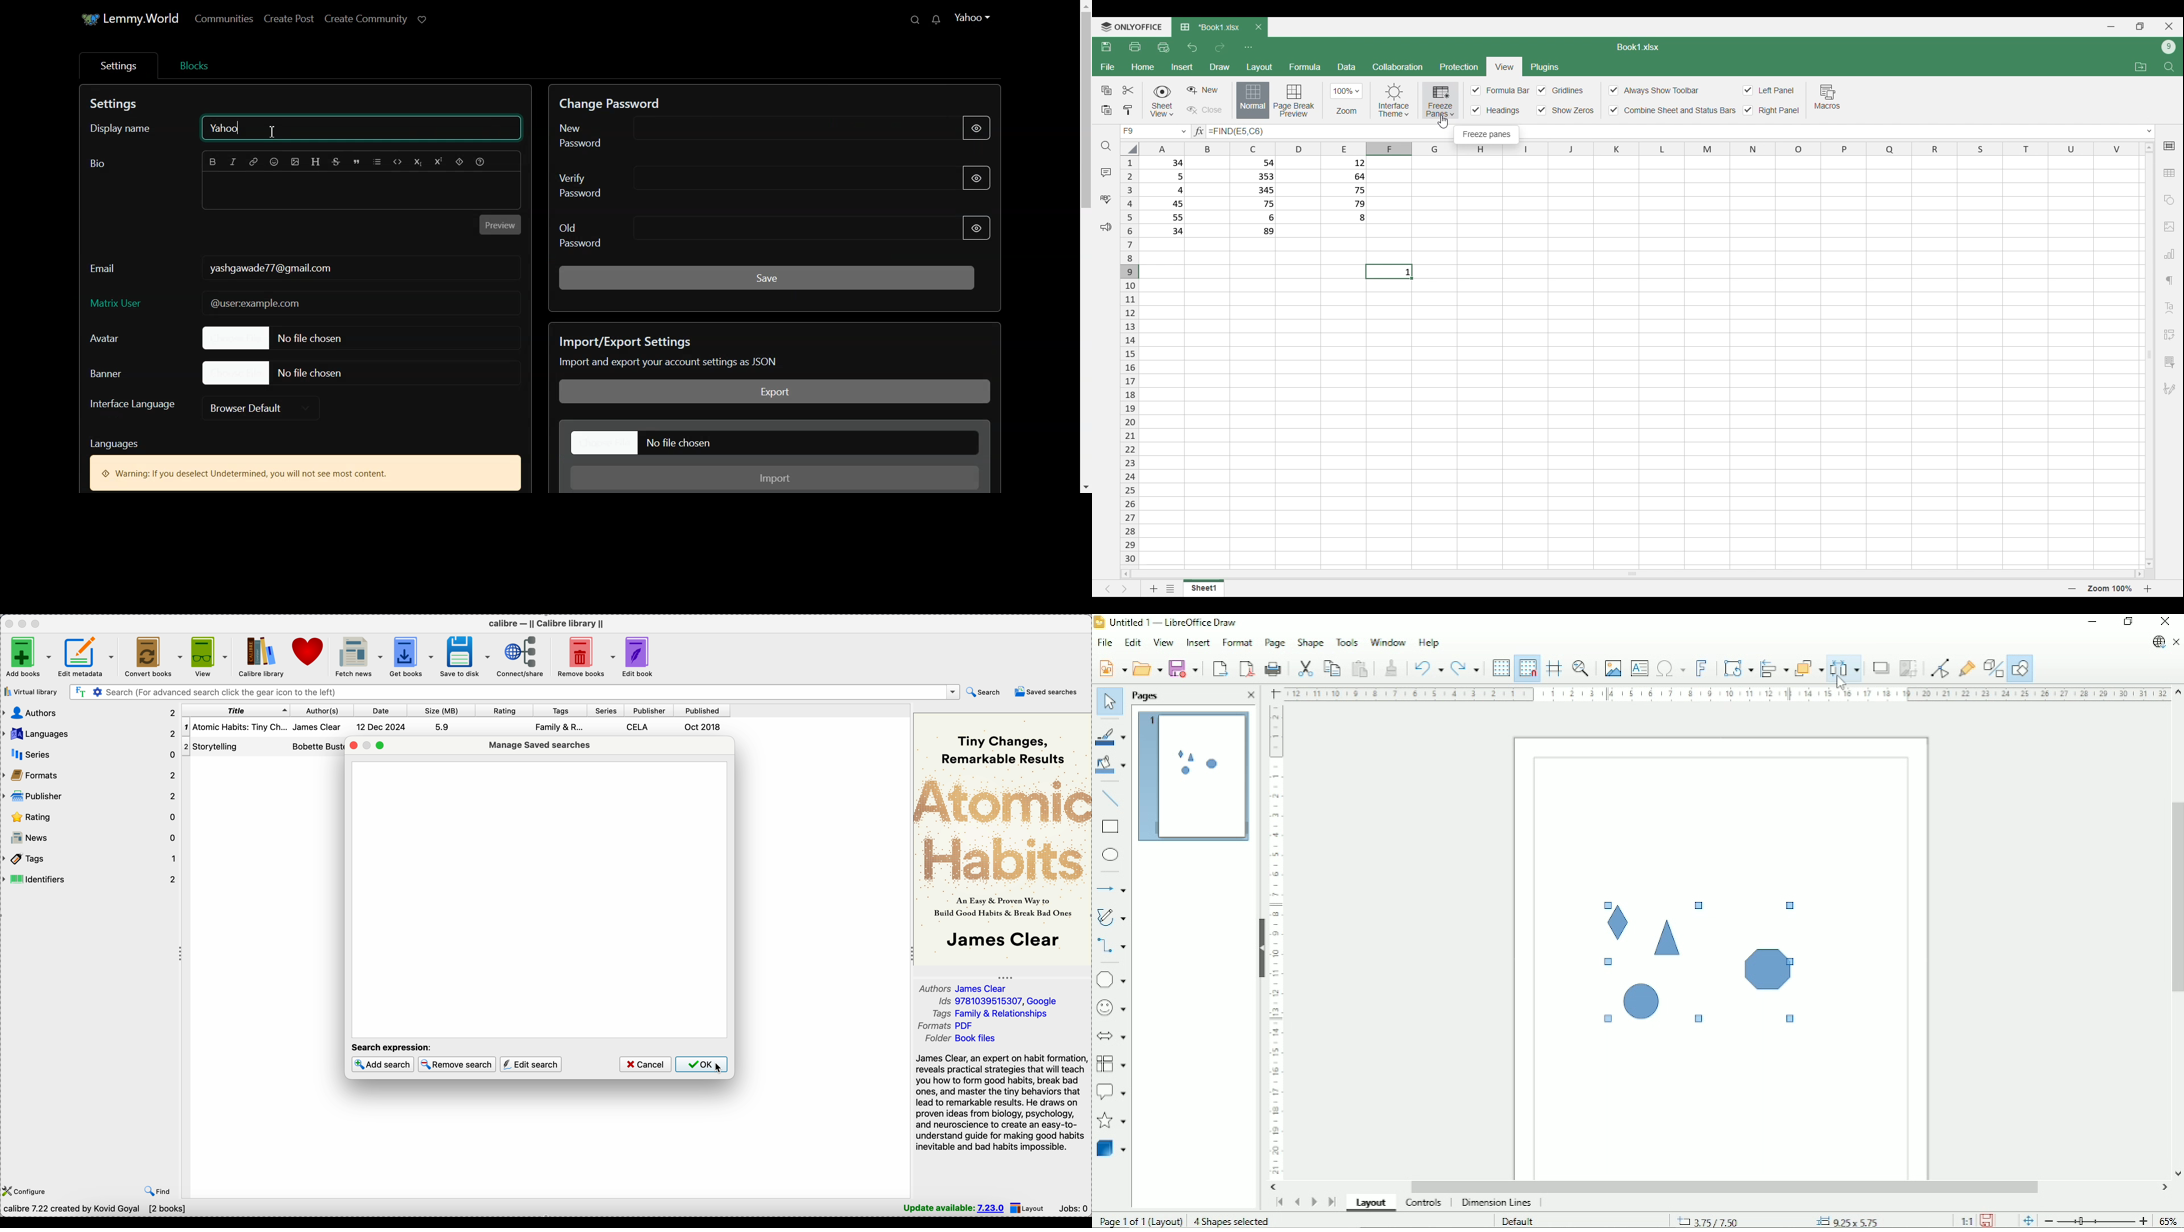  I want to click on edit metadata, so click(86, 657).